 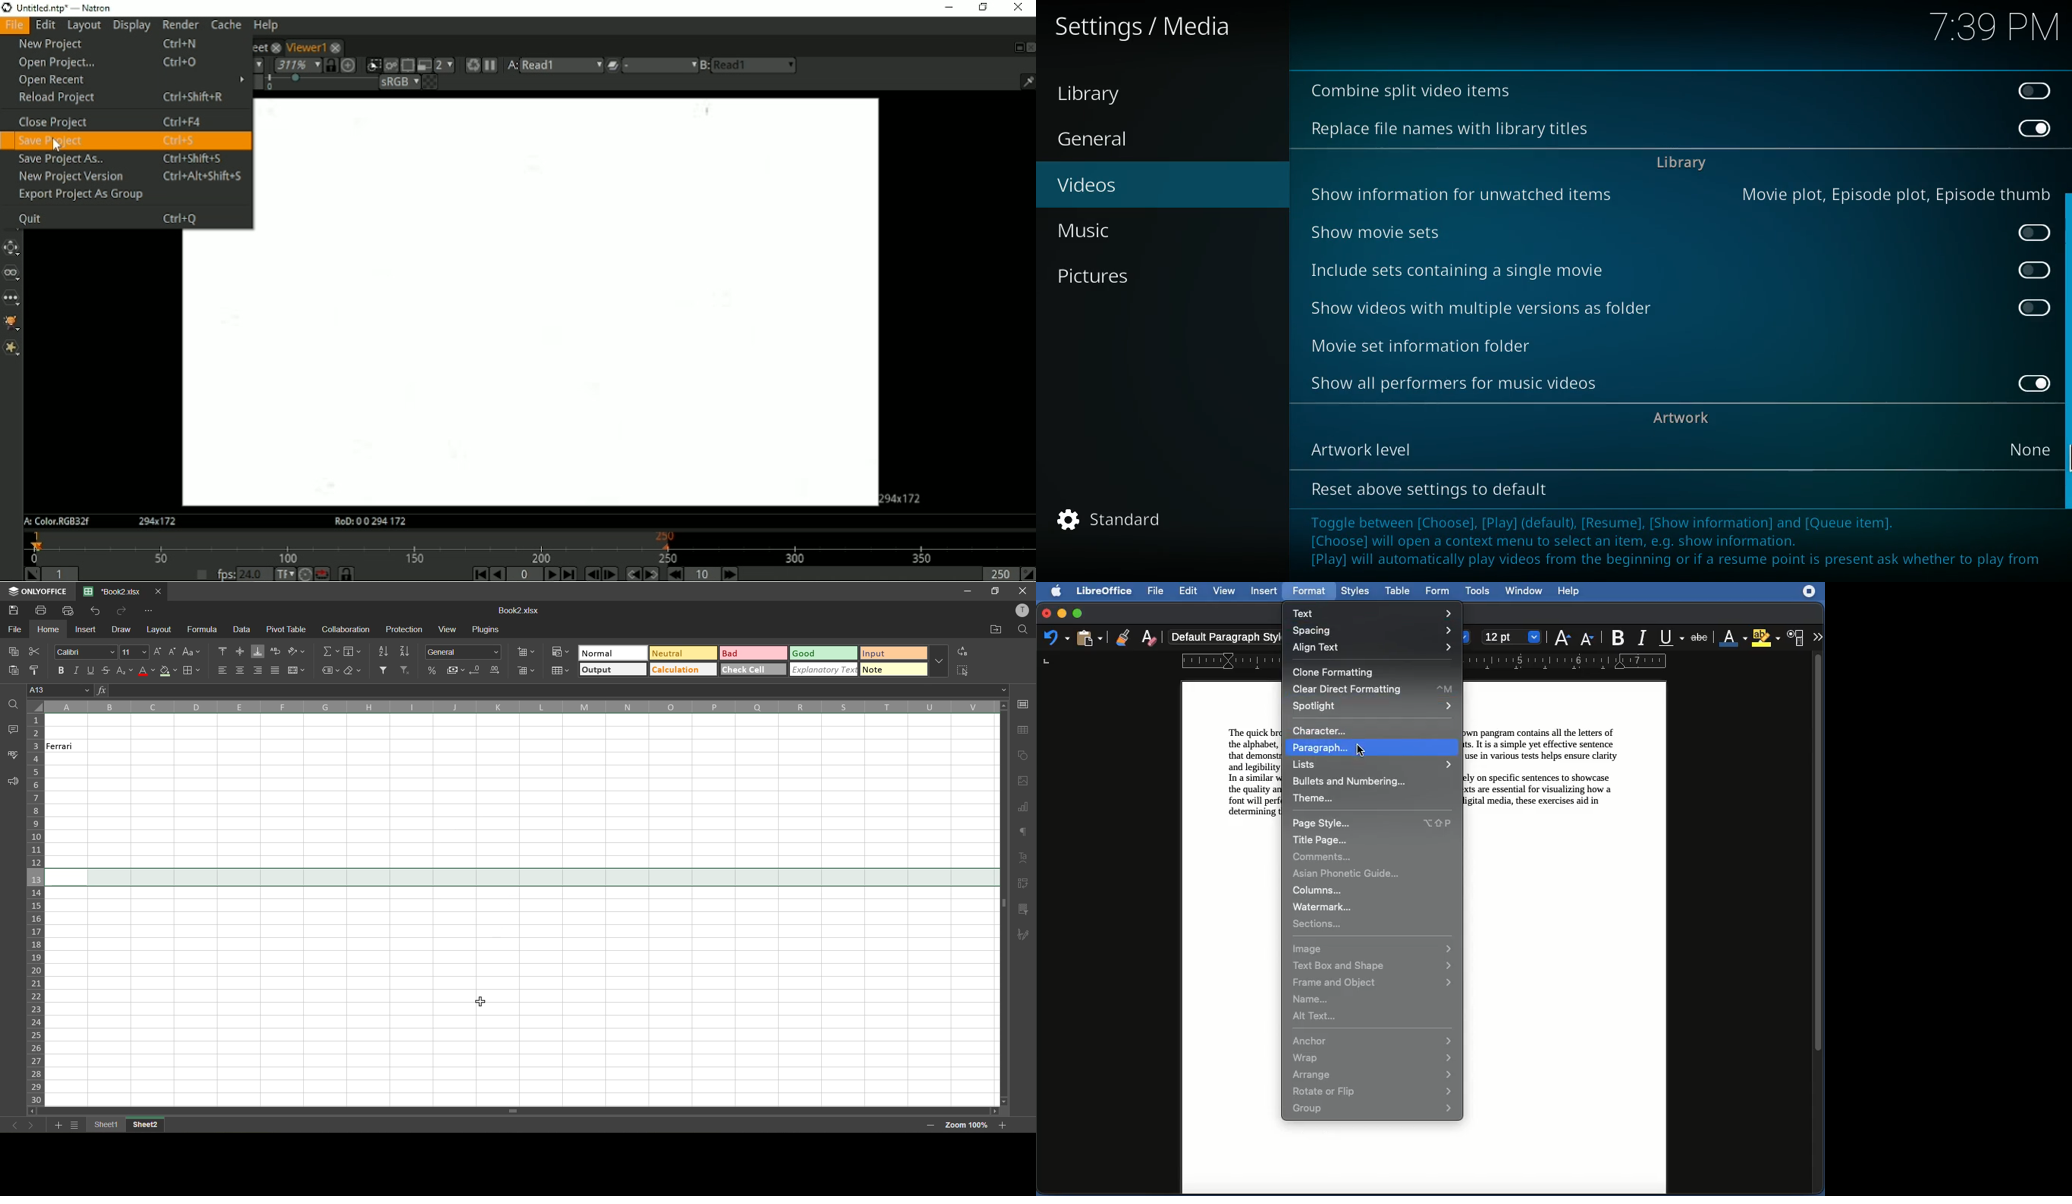 What do you see at coordinates (1124, 637) in the screenshot?
I see `Clone formatting` at bounding box center [1124, 637].